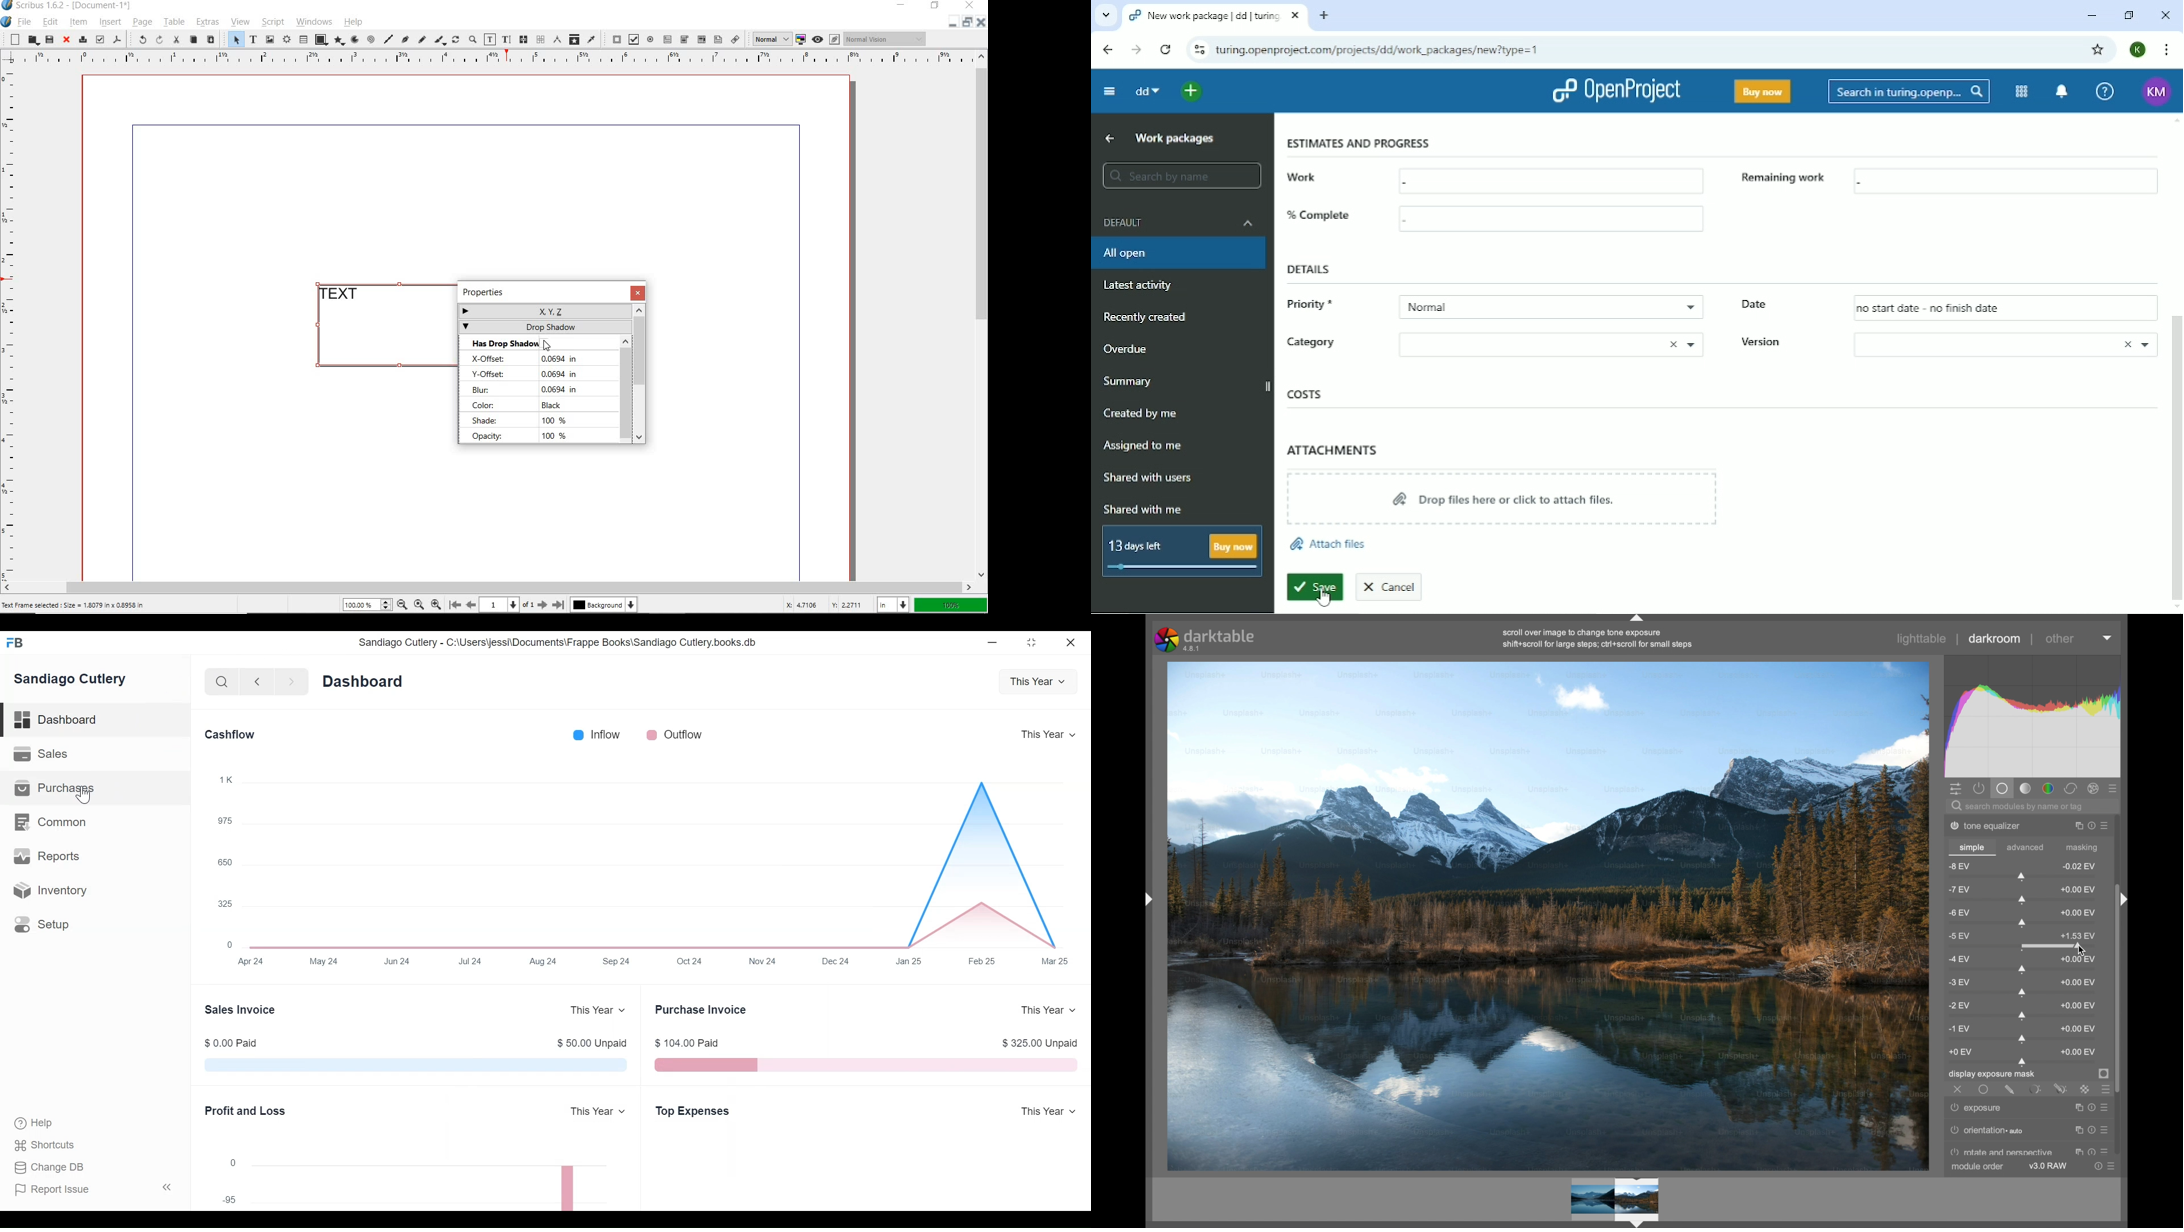  Describe the element at coordinates (698, 1111) in the screenshot. I see `Top Expenses` at that location.